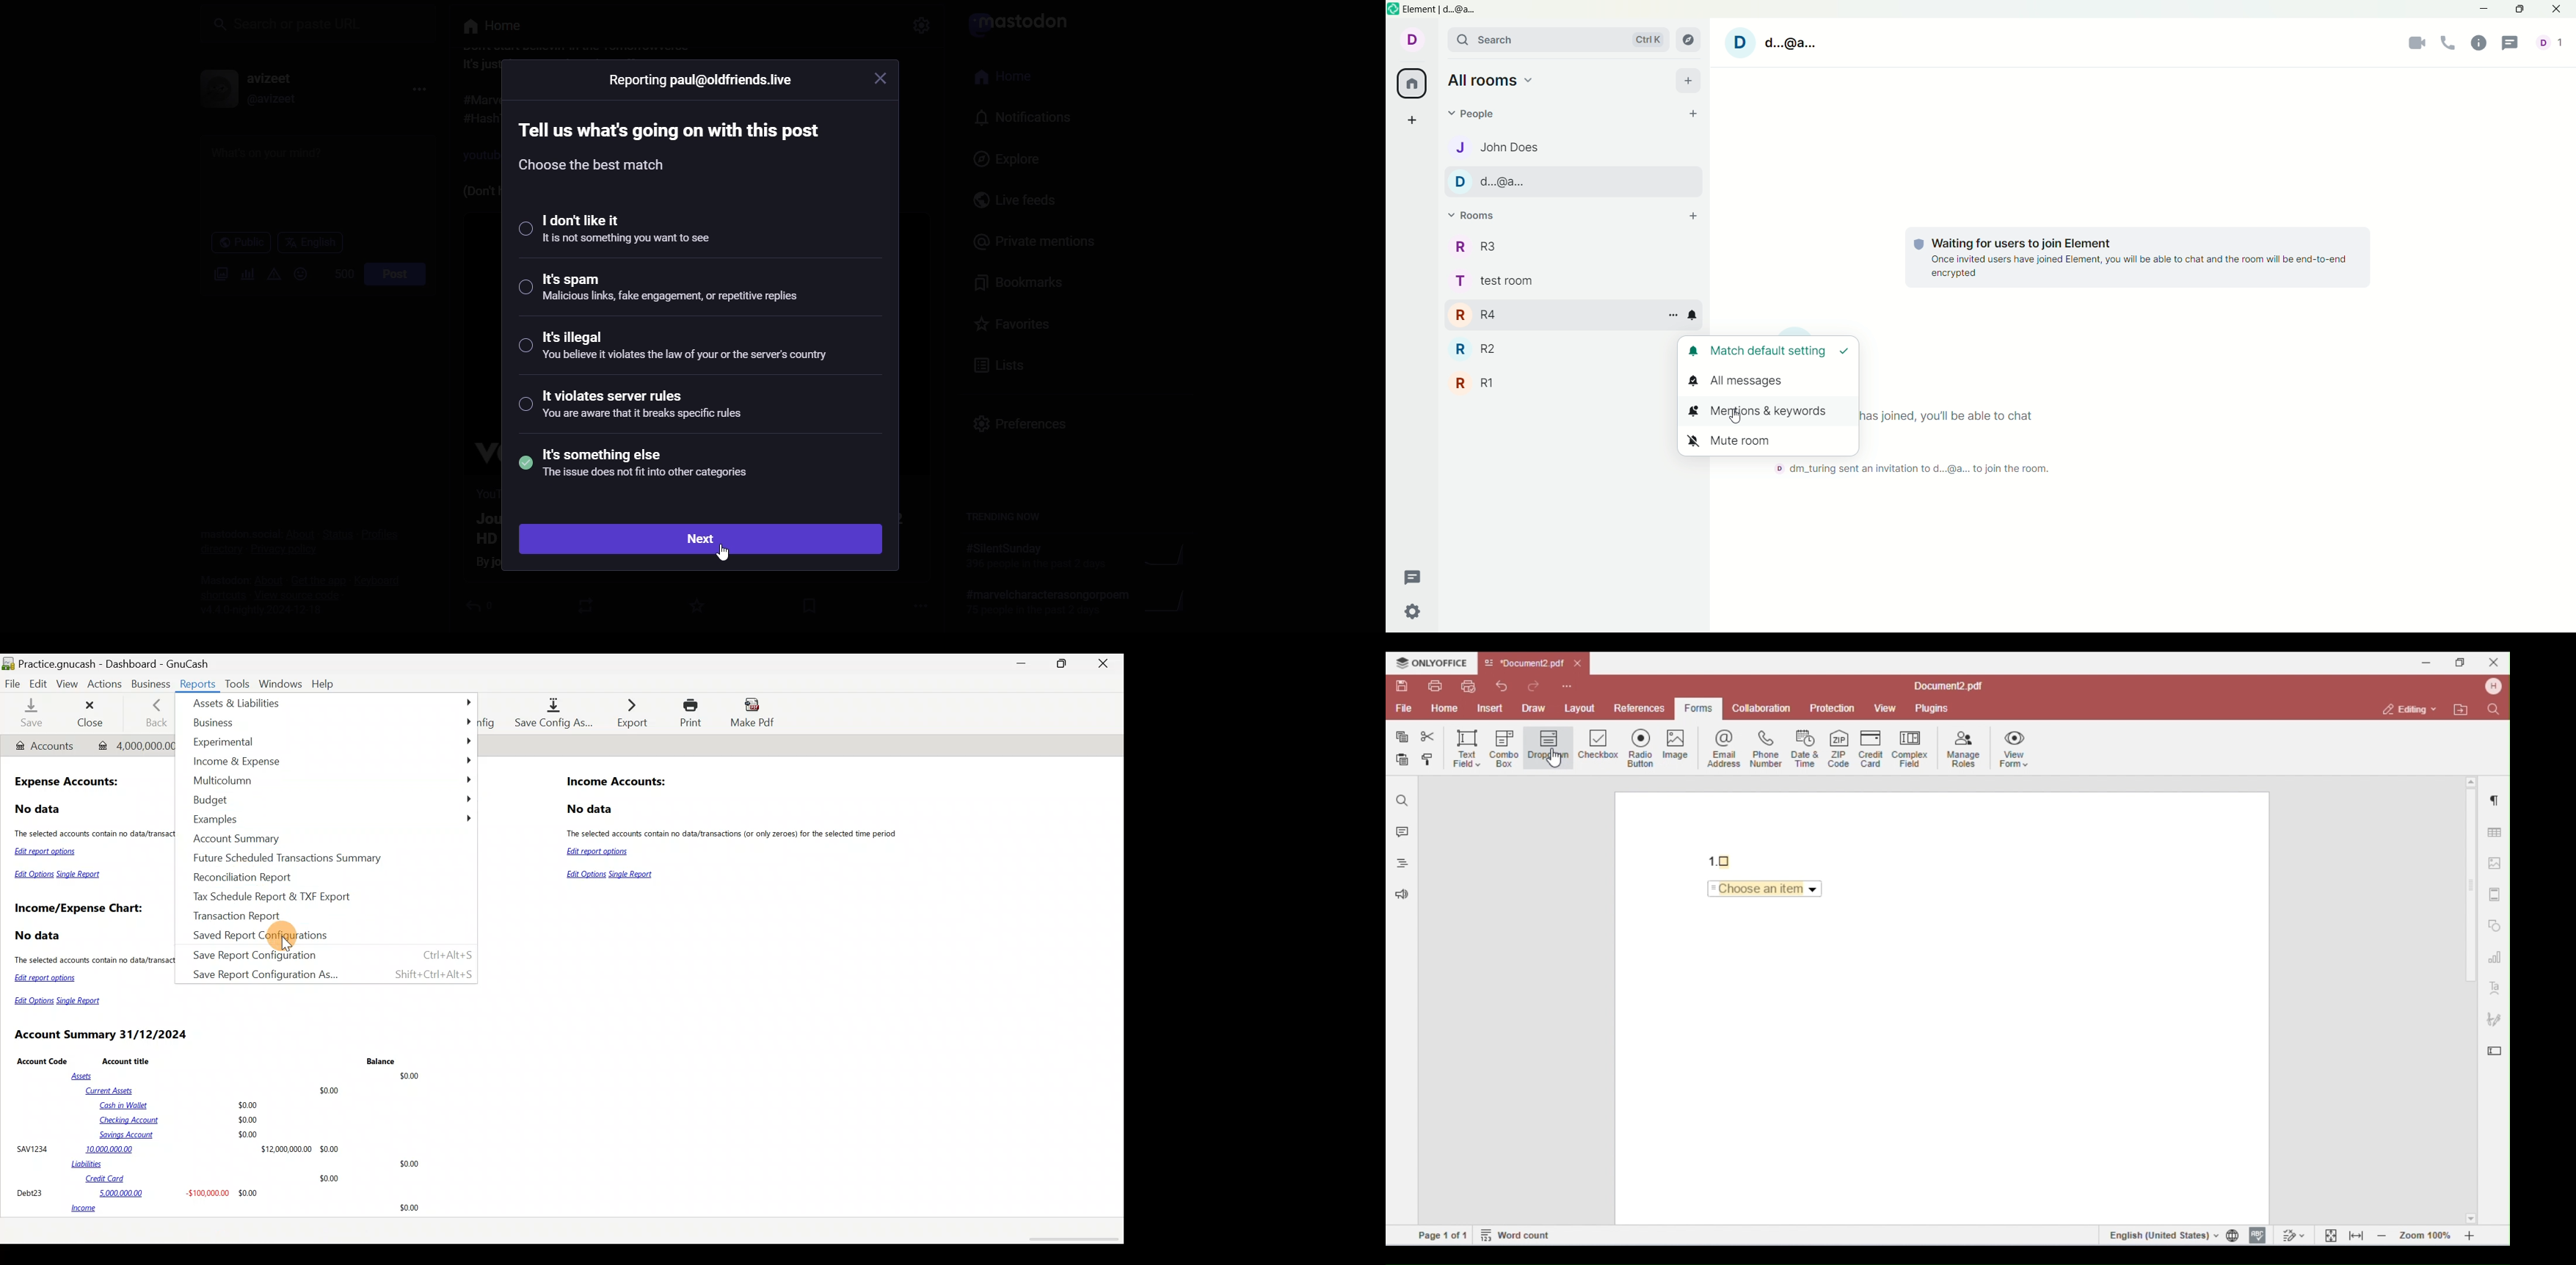 Image resolution: width=2576 pixels, height=1288 pixels. Describe the element at coordinates (672, 293) in the screenshot. I see `its spam` at that location.